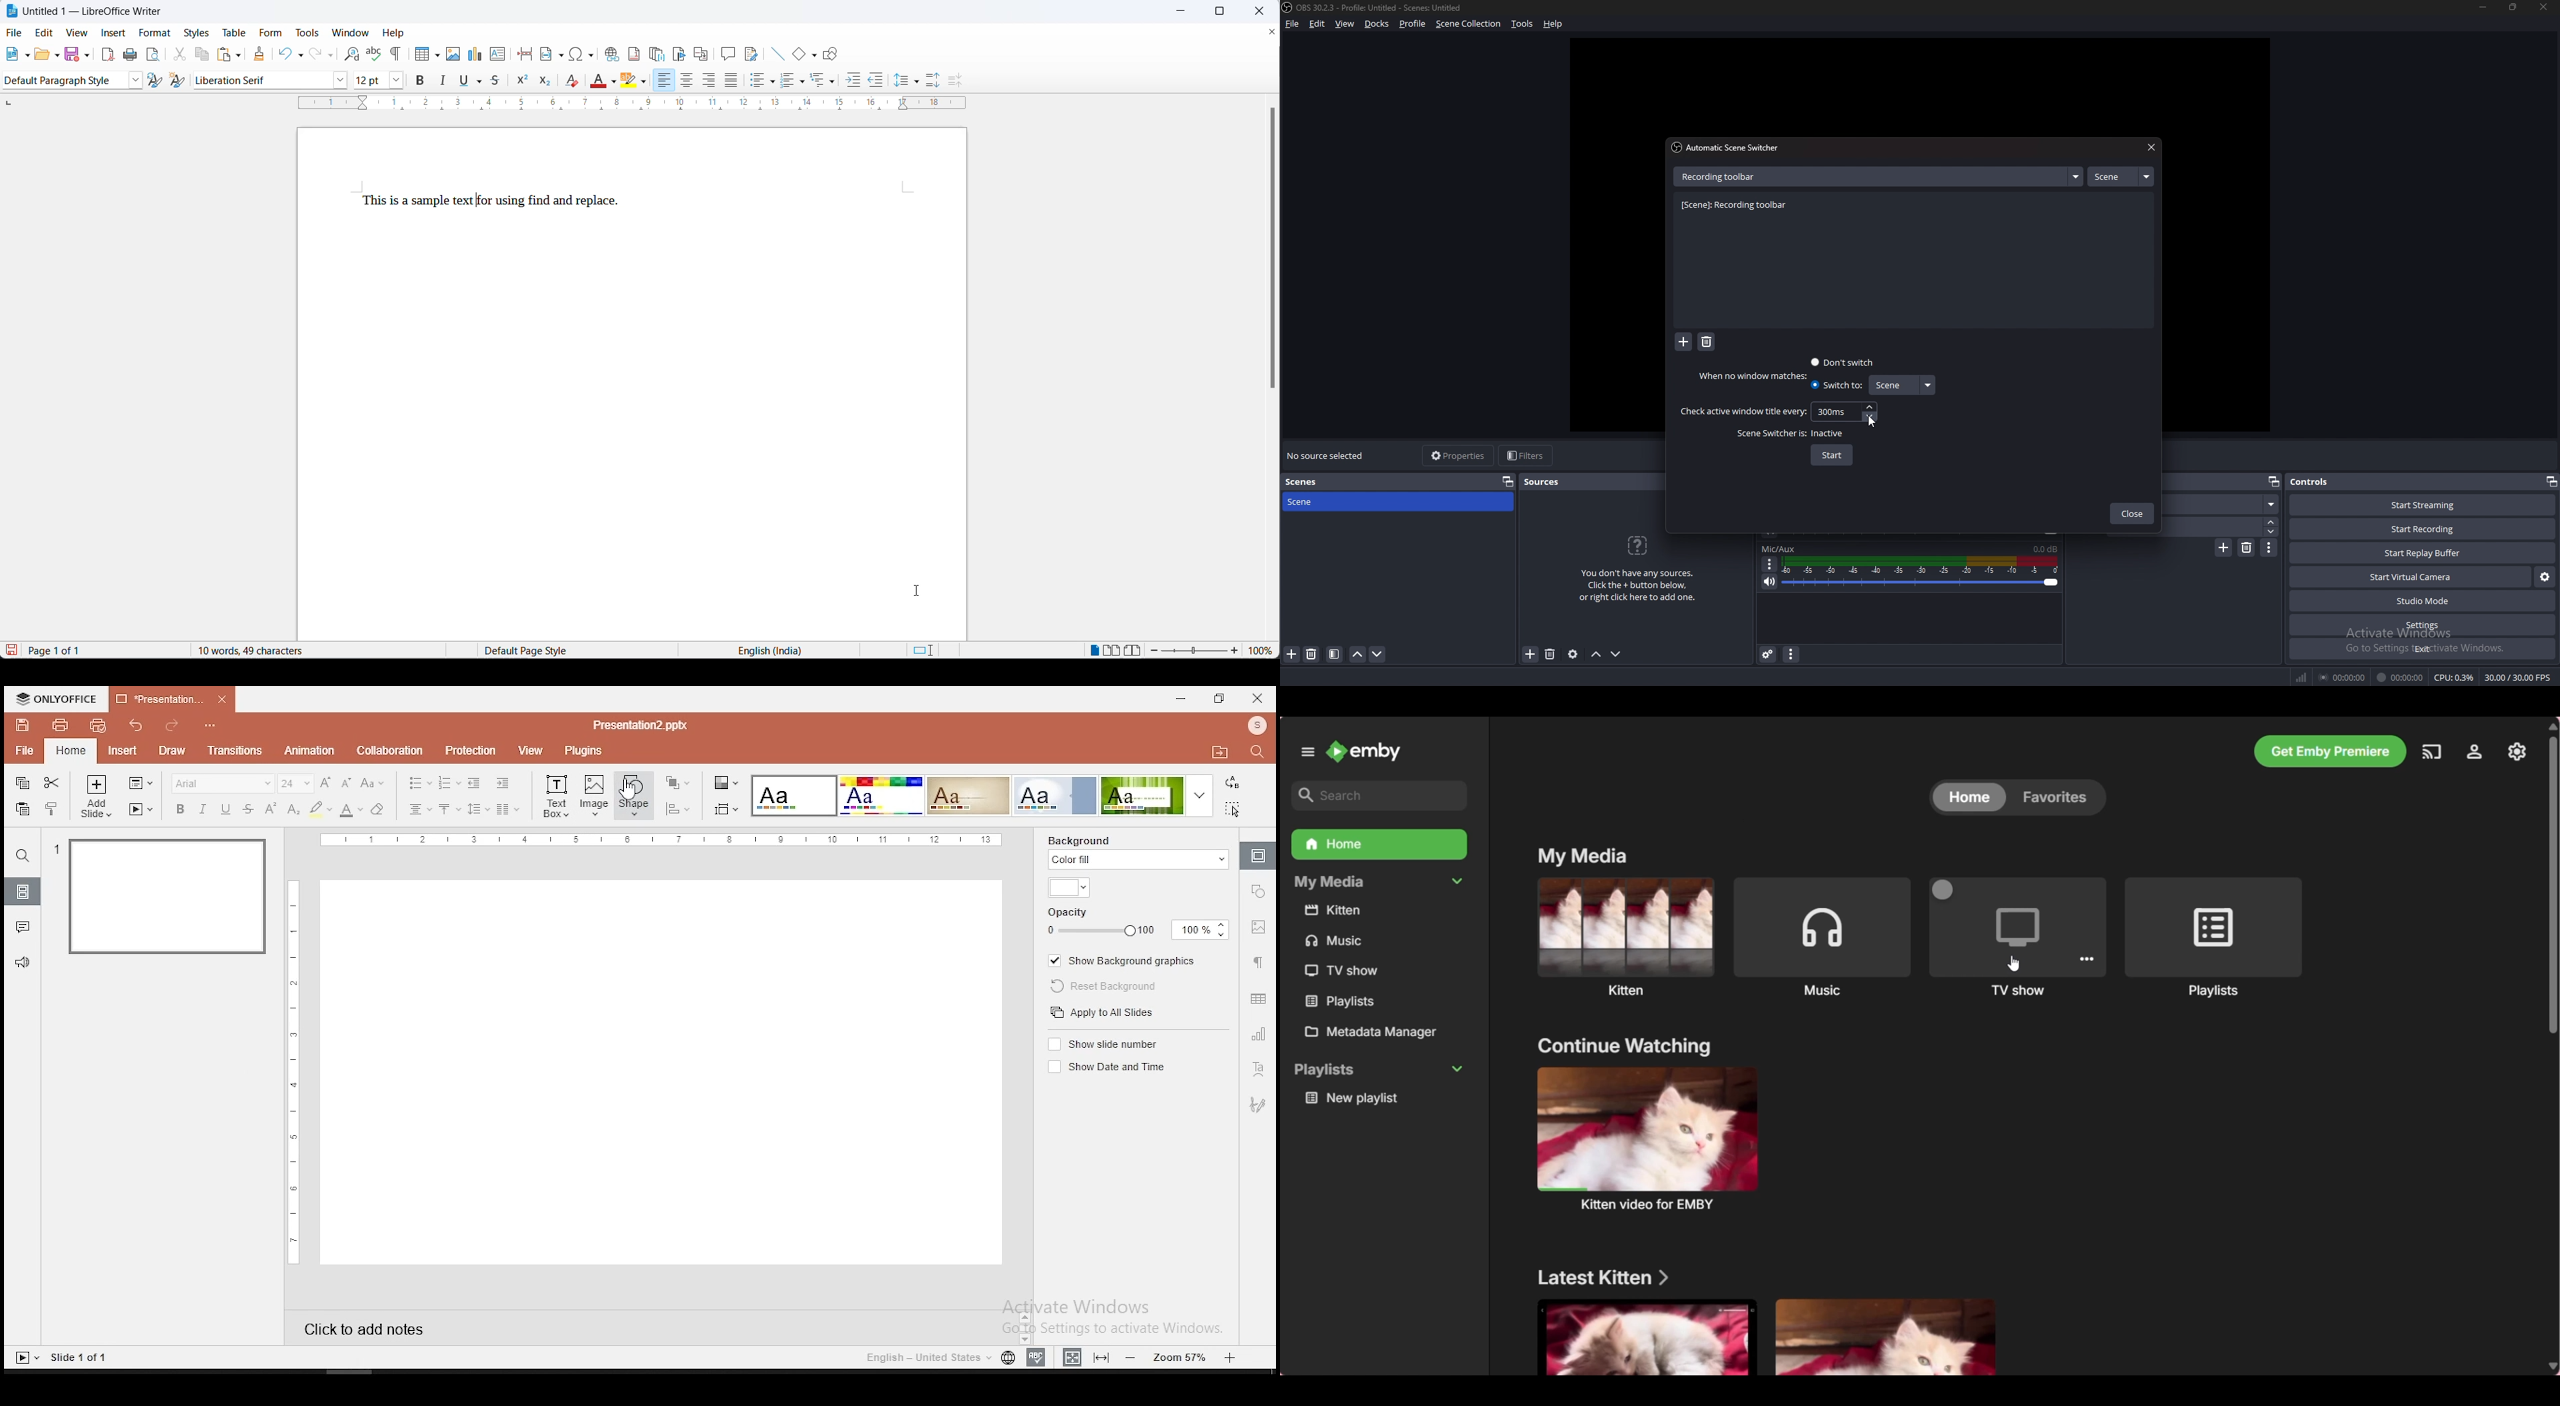 The height and width of the screenshot is (1428, 2576). What do you see at coordinates (1738, 206) in the screenshot?
I see `recording toolbar` at bounding box center [1738, 206].